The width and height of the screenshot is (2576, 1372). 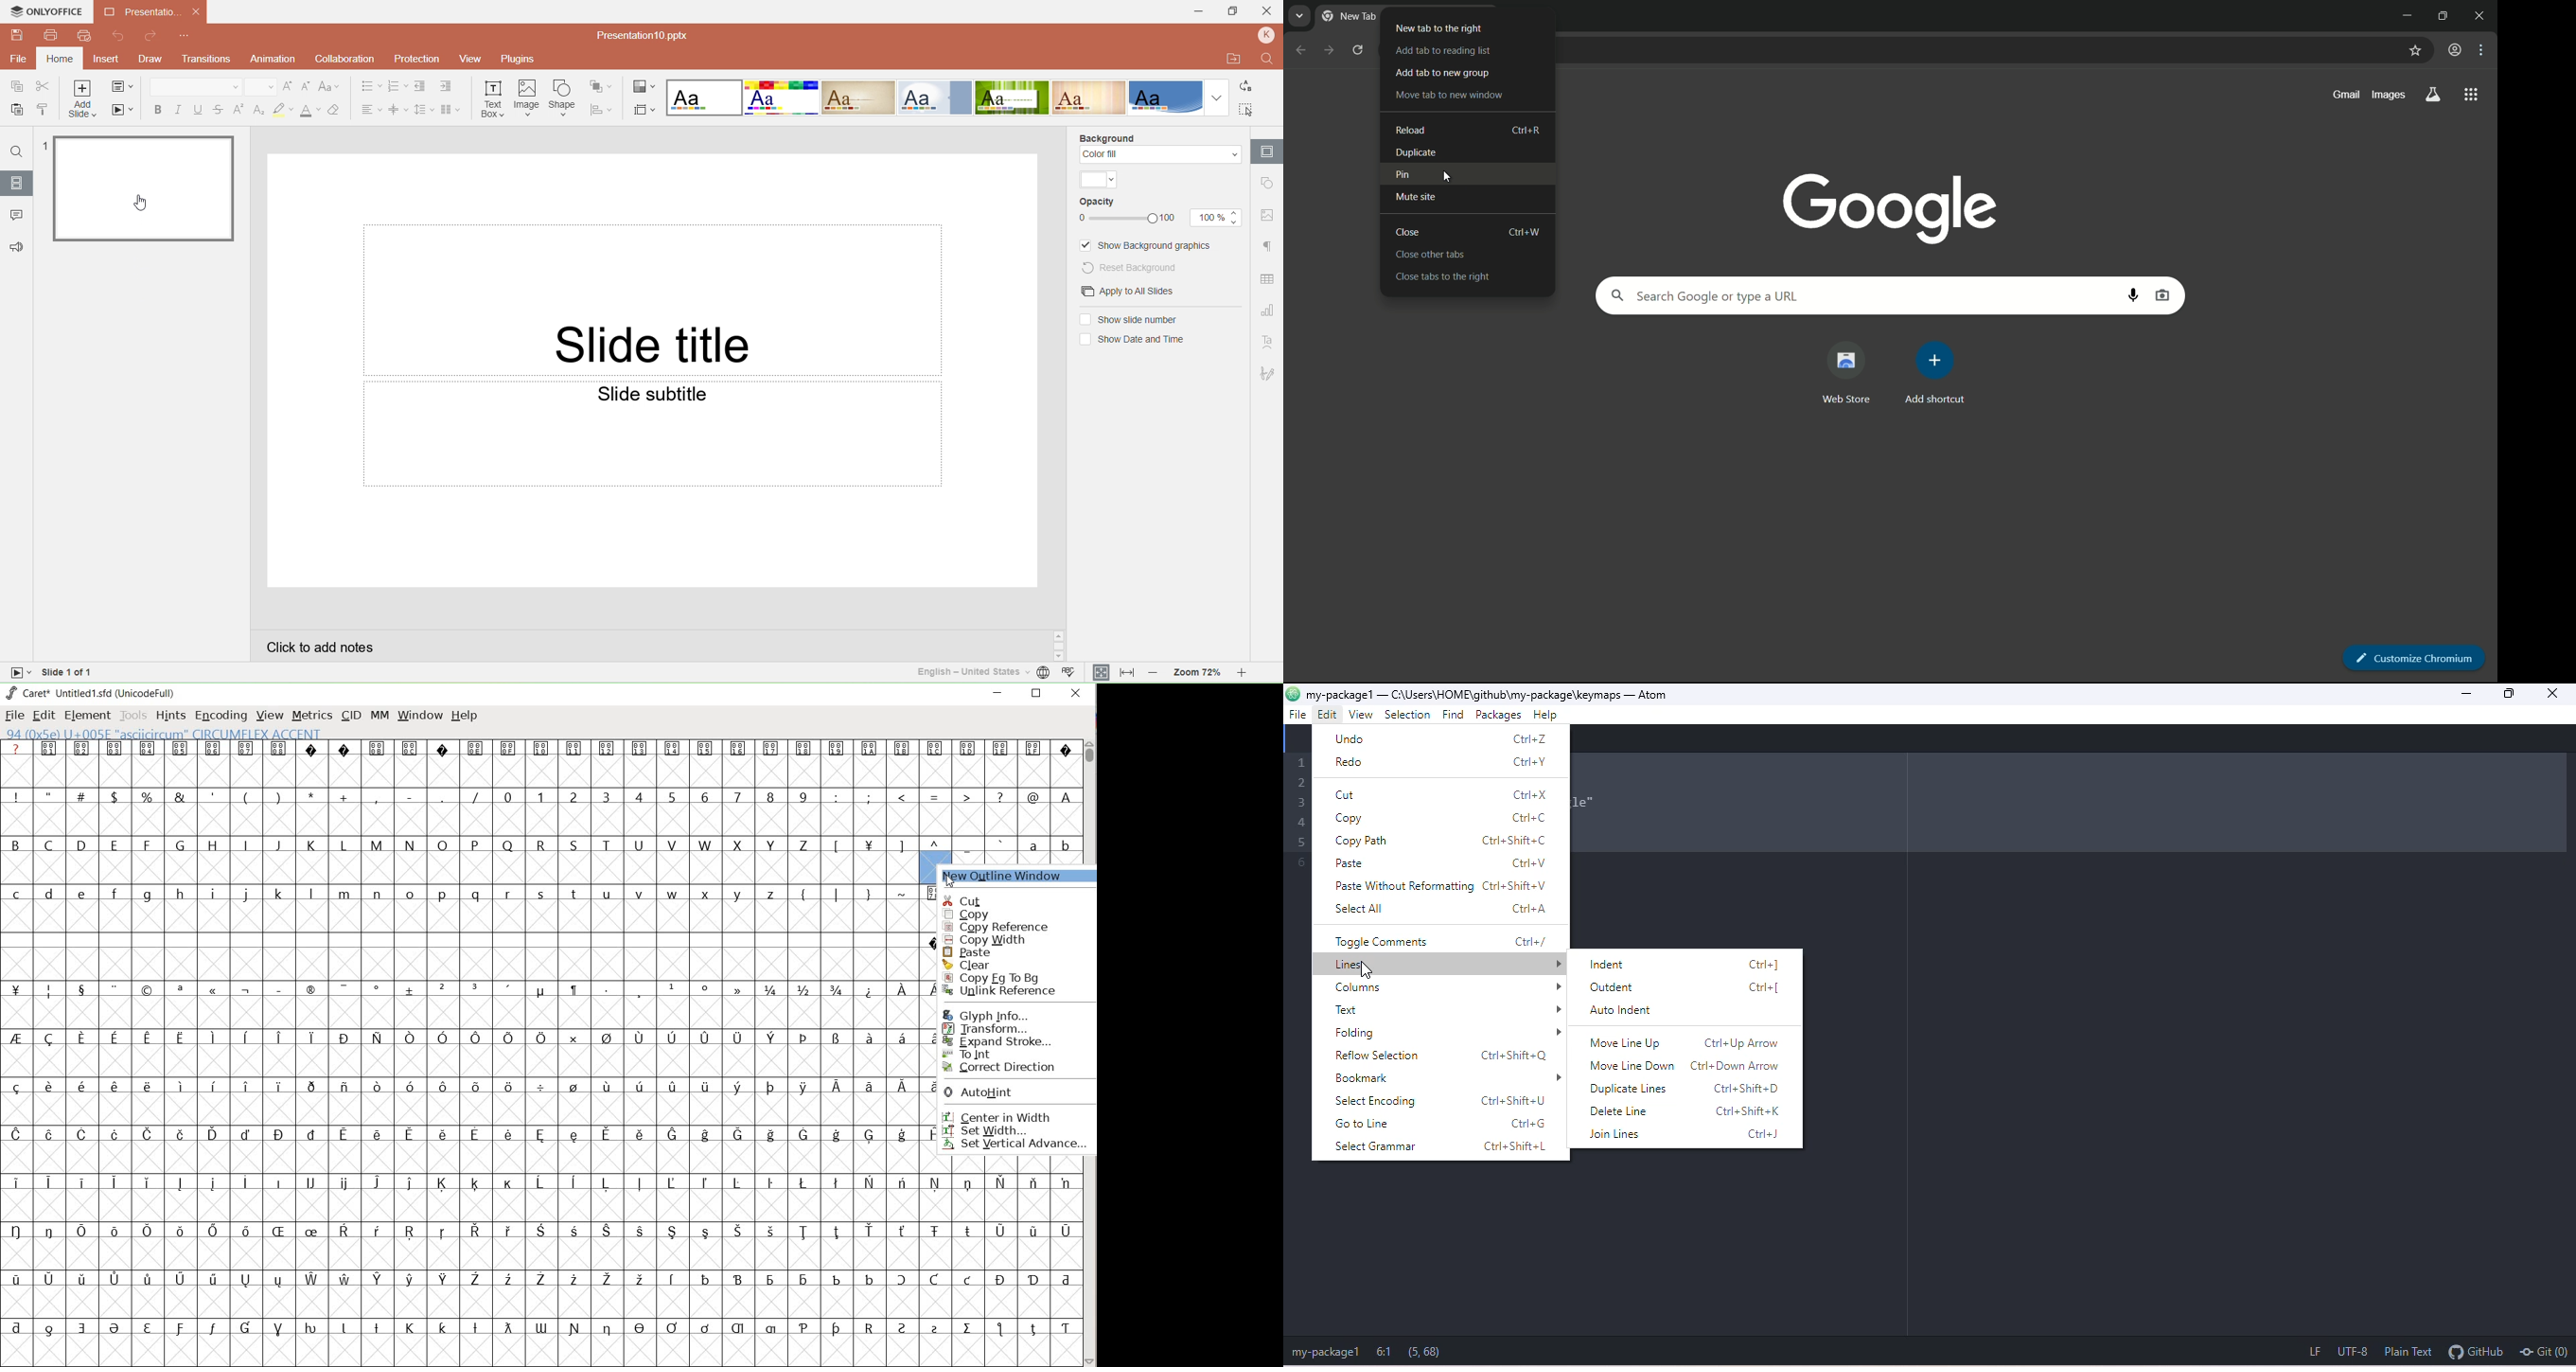 I want to click on Minimize, so click(x=1195, y=11).